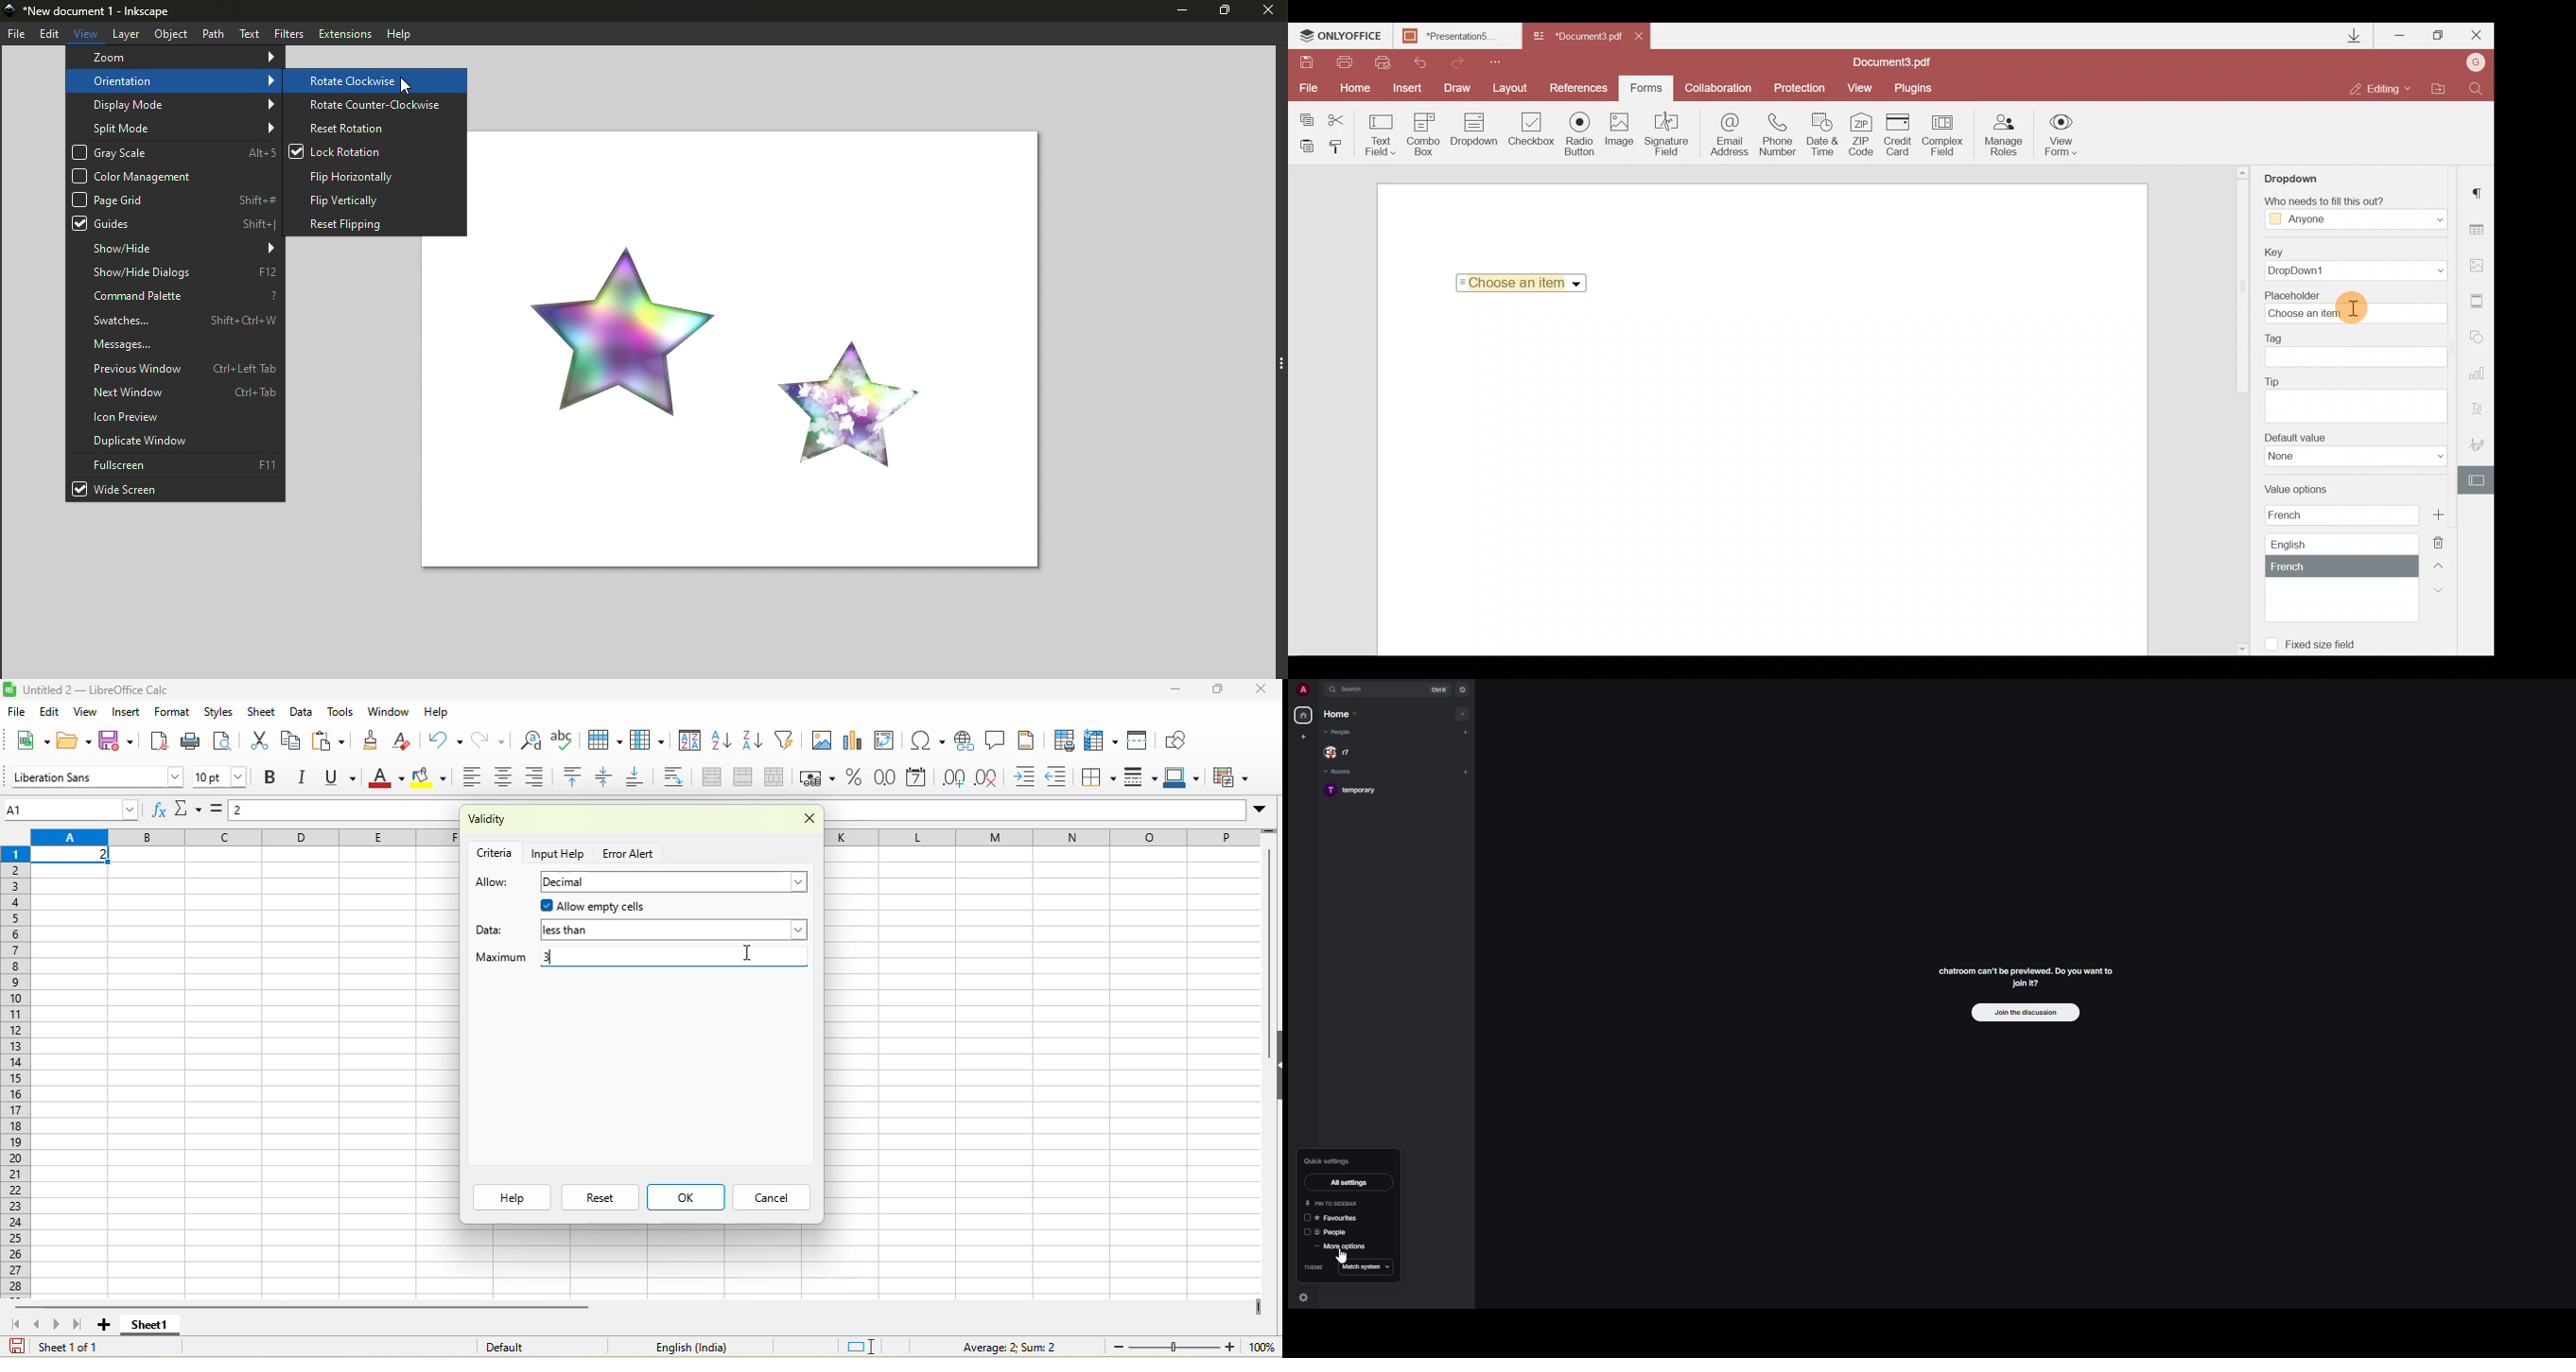 Image resolution: width=2576 pixels, height=1372 pixels. I want to click on auto filter, so click(788, 739).